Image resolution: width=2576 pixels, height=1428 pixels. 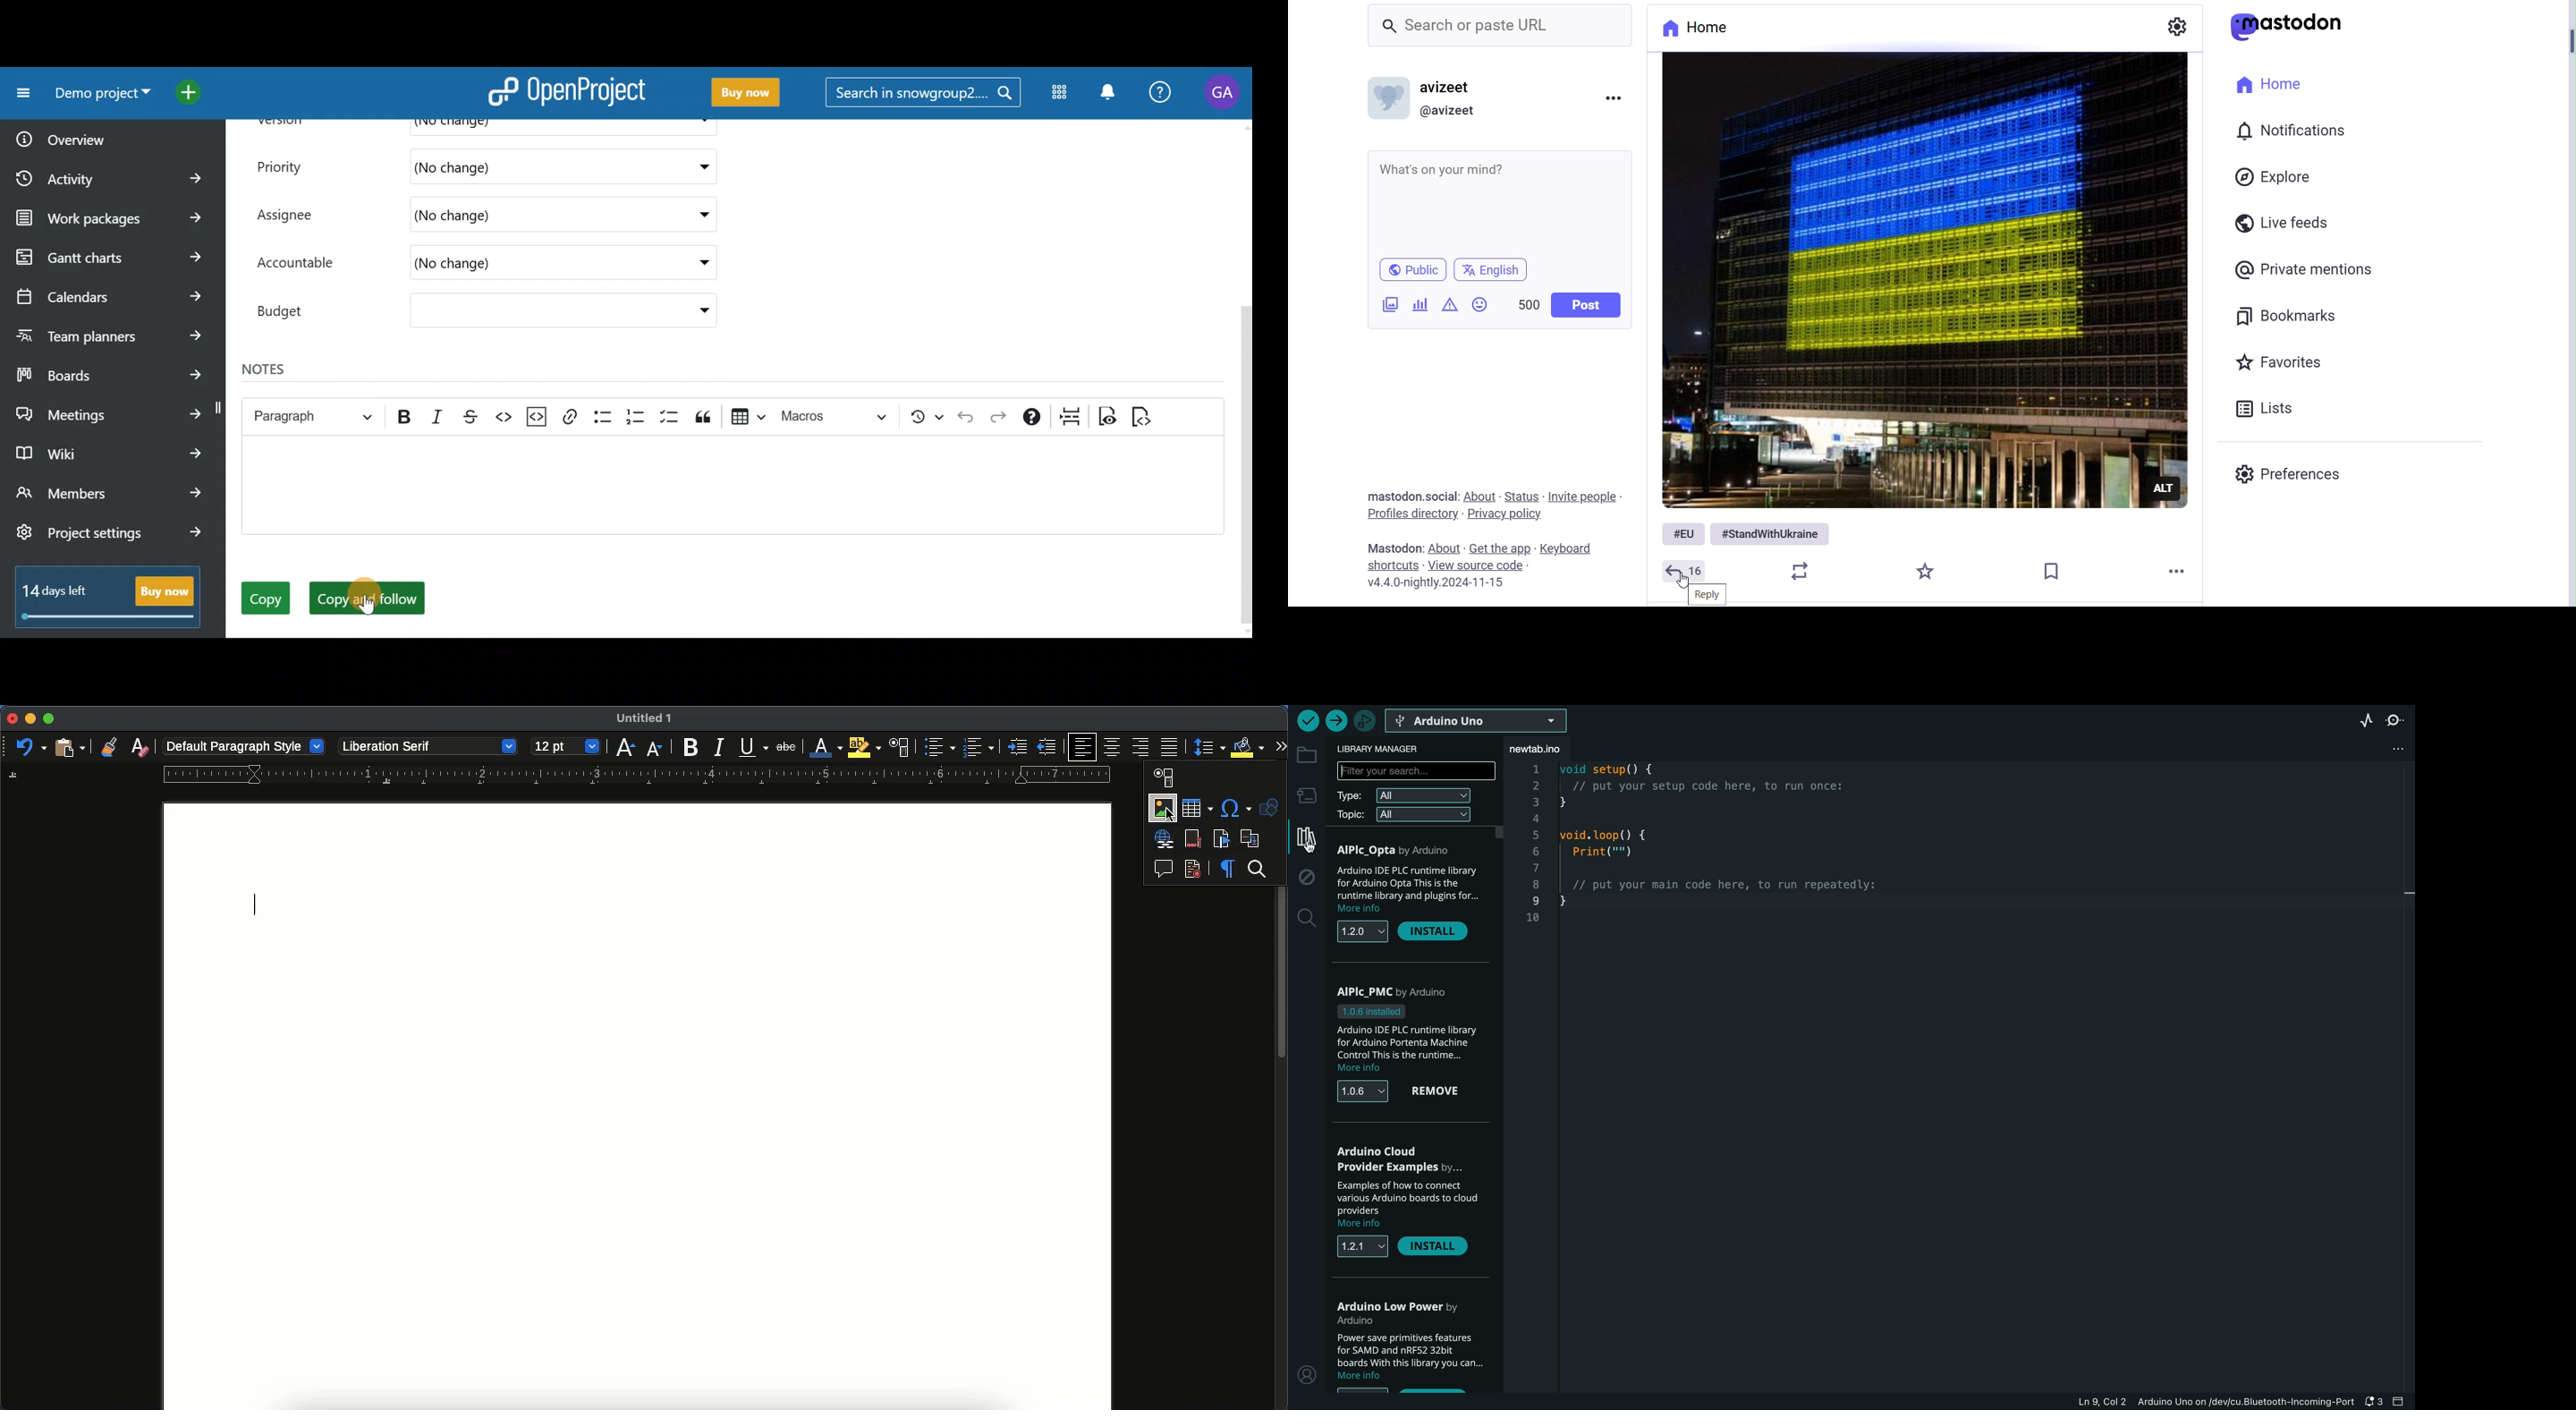 I want to click on Choose macro, so click(x=843, y=416).